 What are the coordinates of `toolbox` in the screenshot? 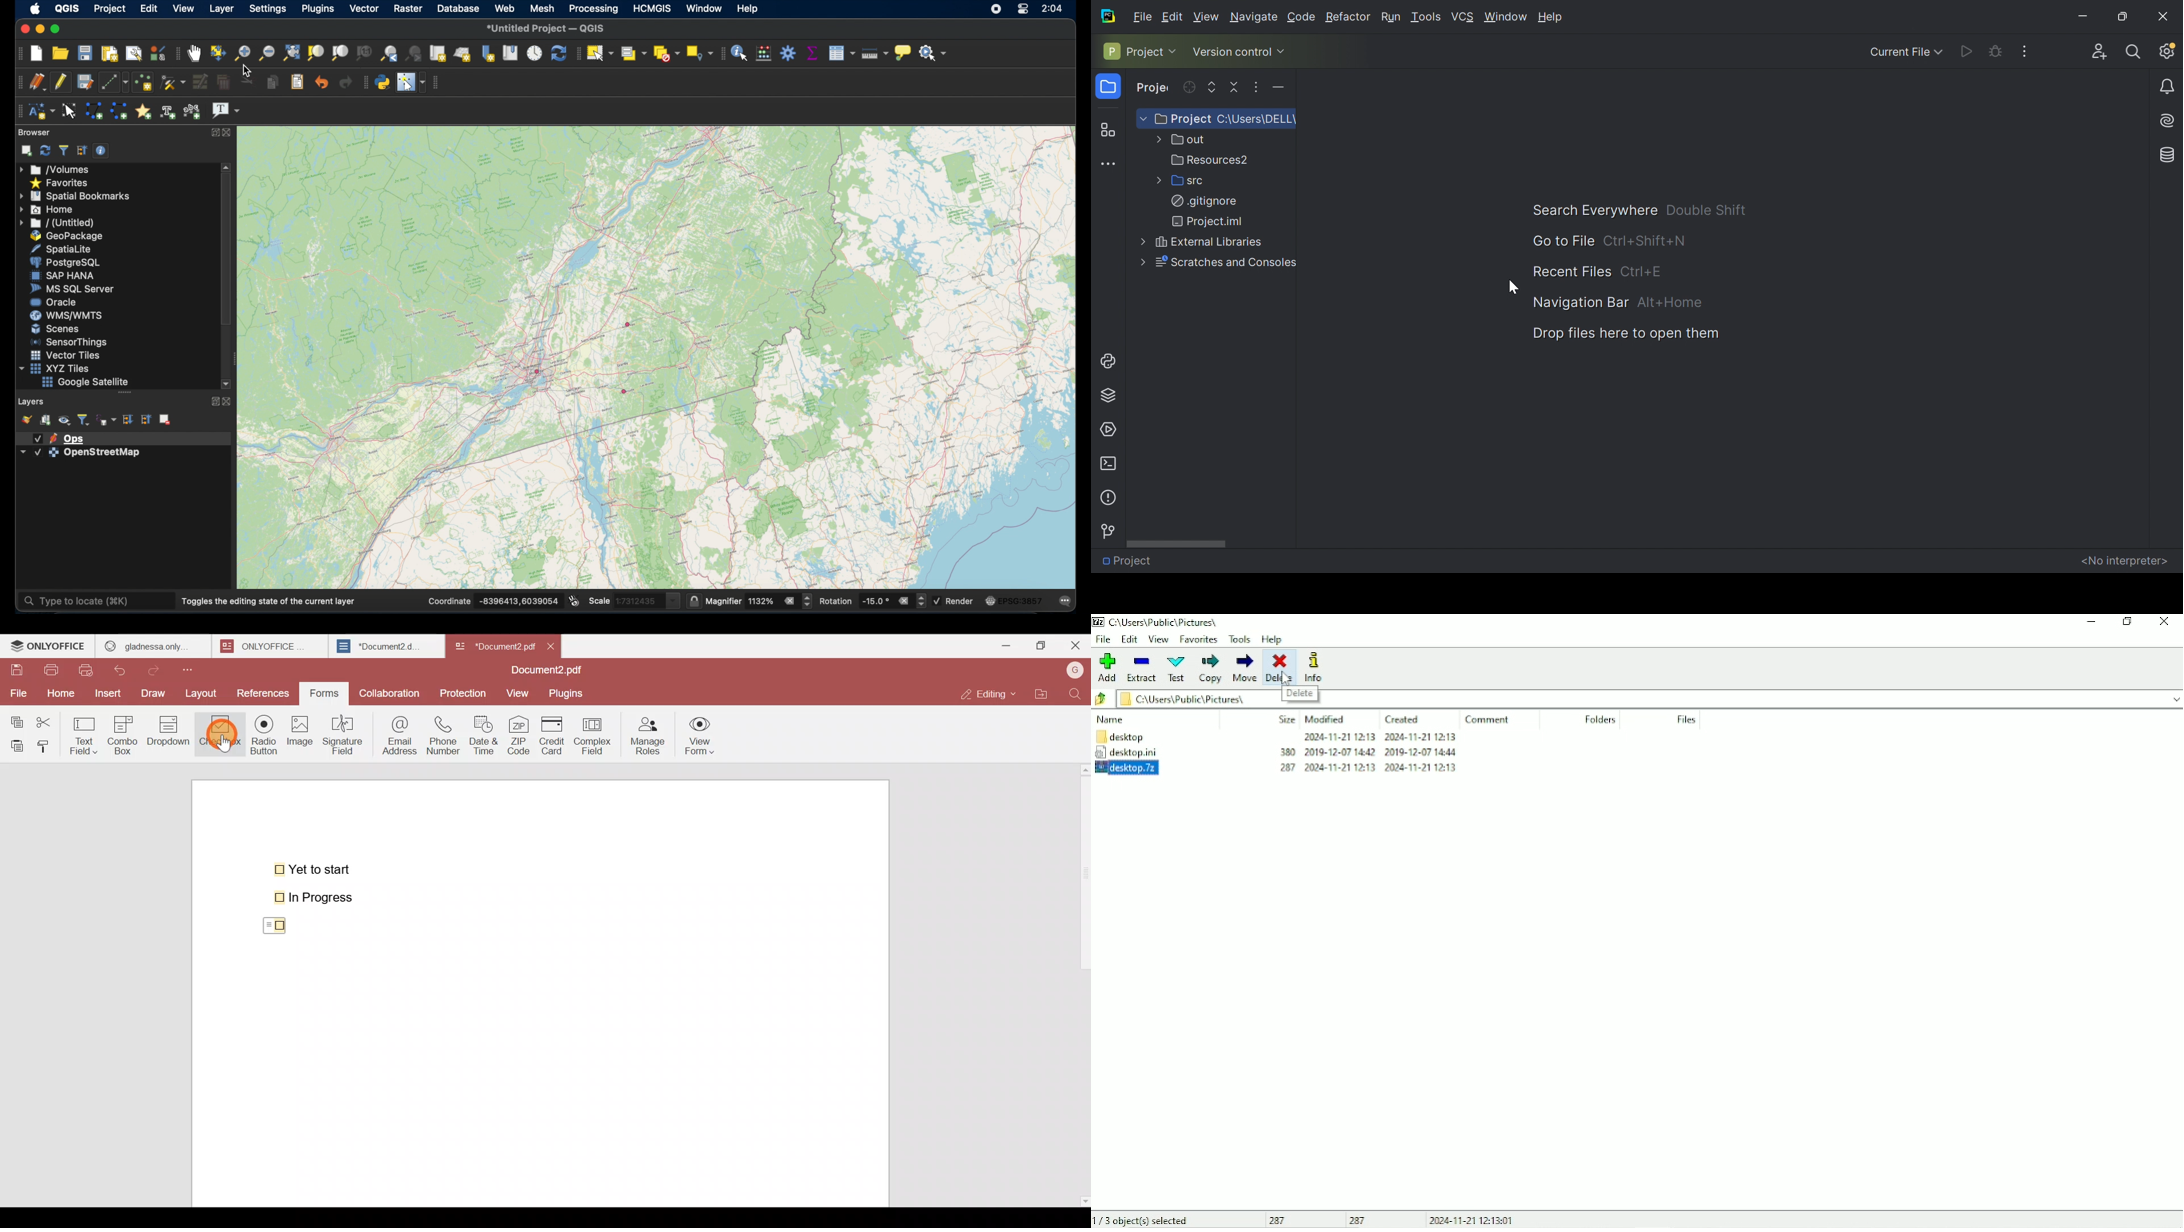 It's located at (790, 53).